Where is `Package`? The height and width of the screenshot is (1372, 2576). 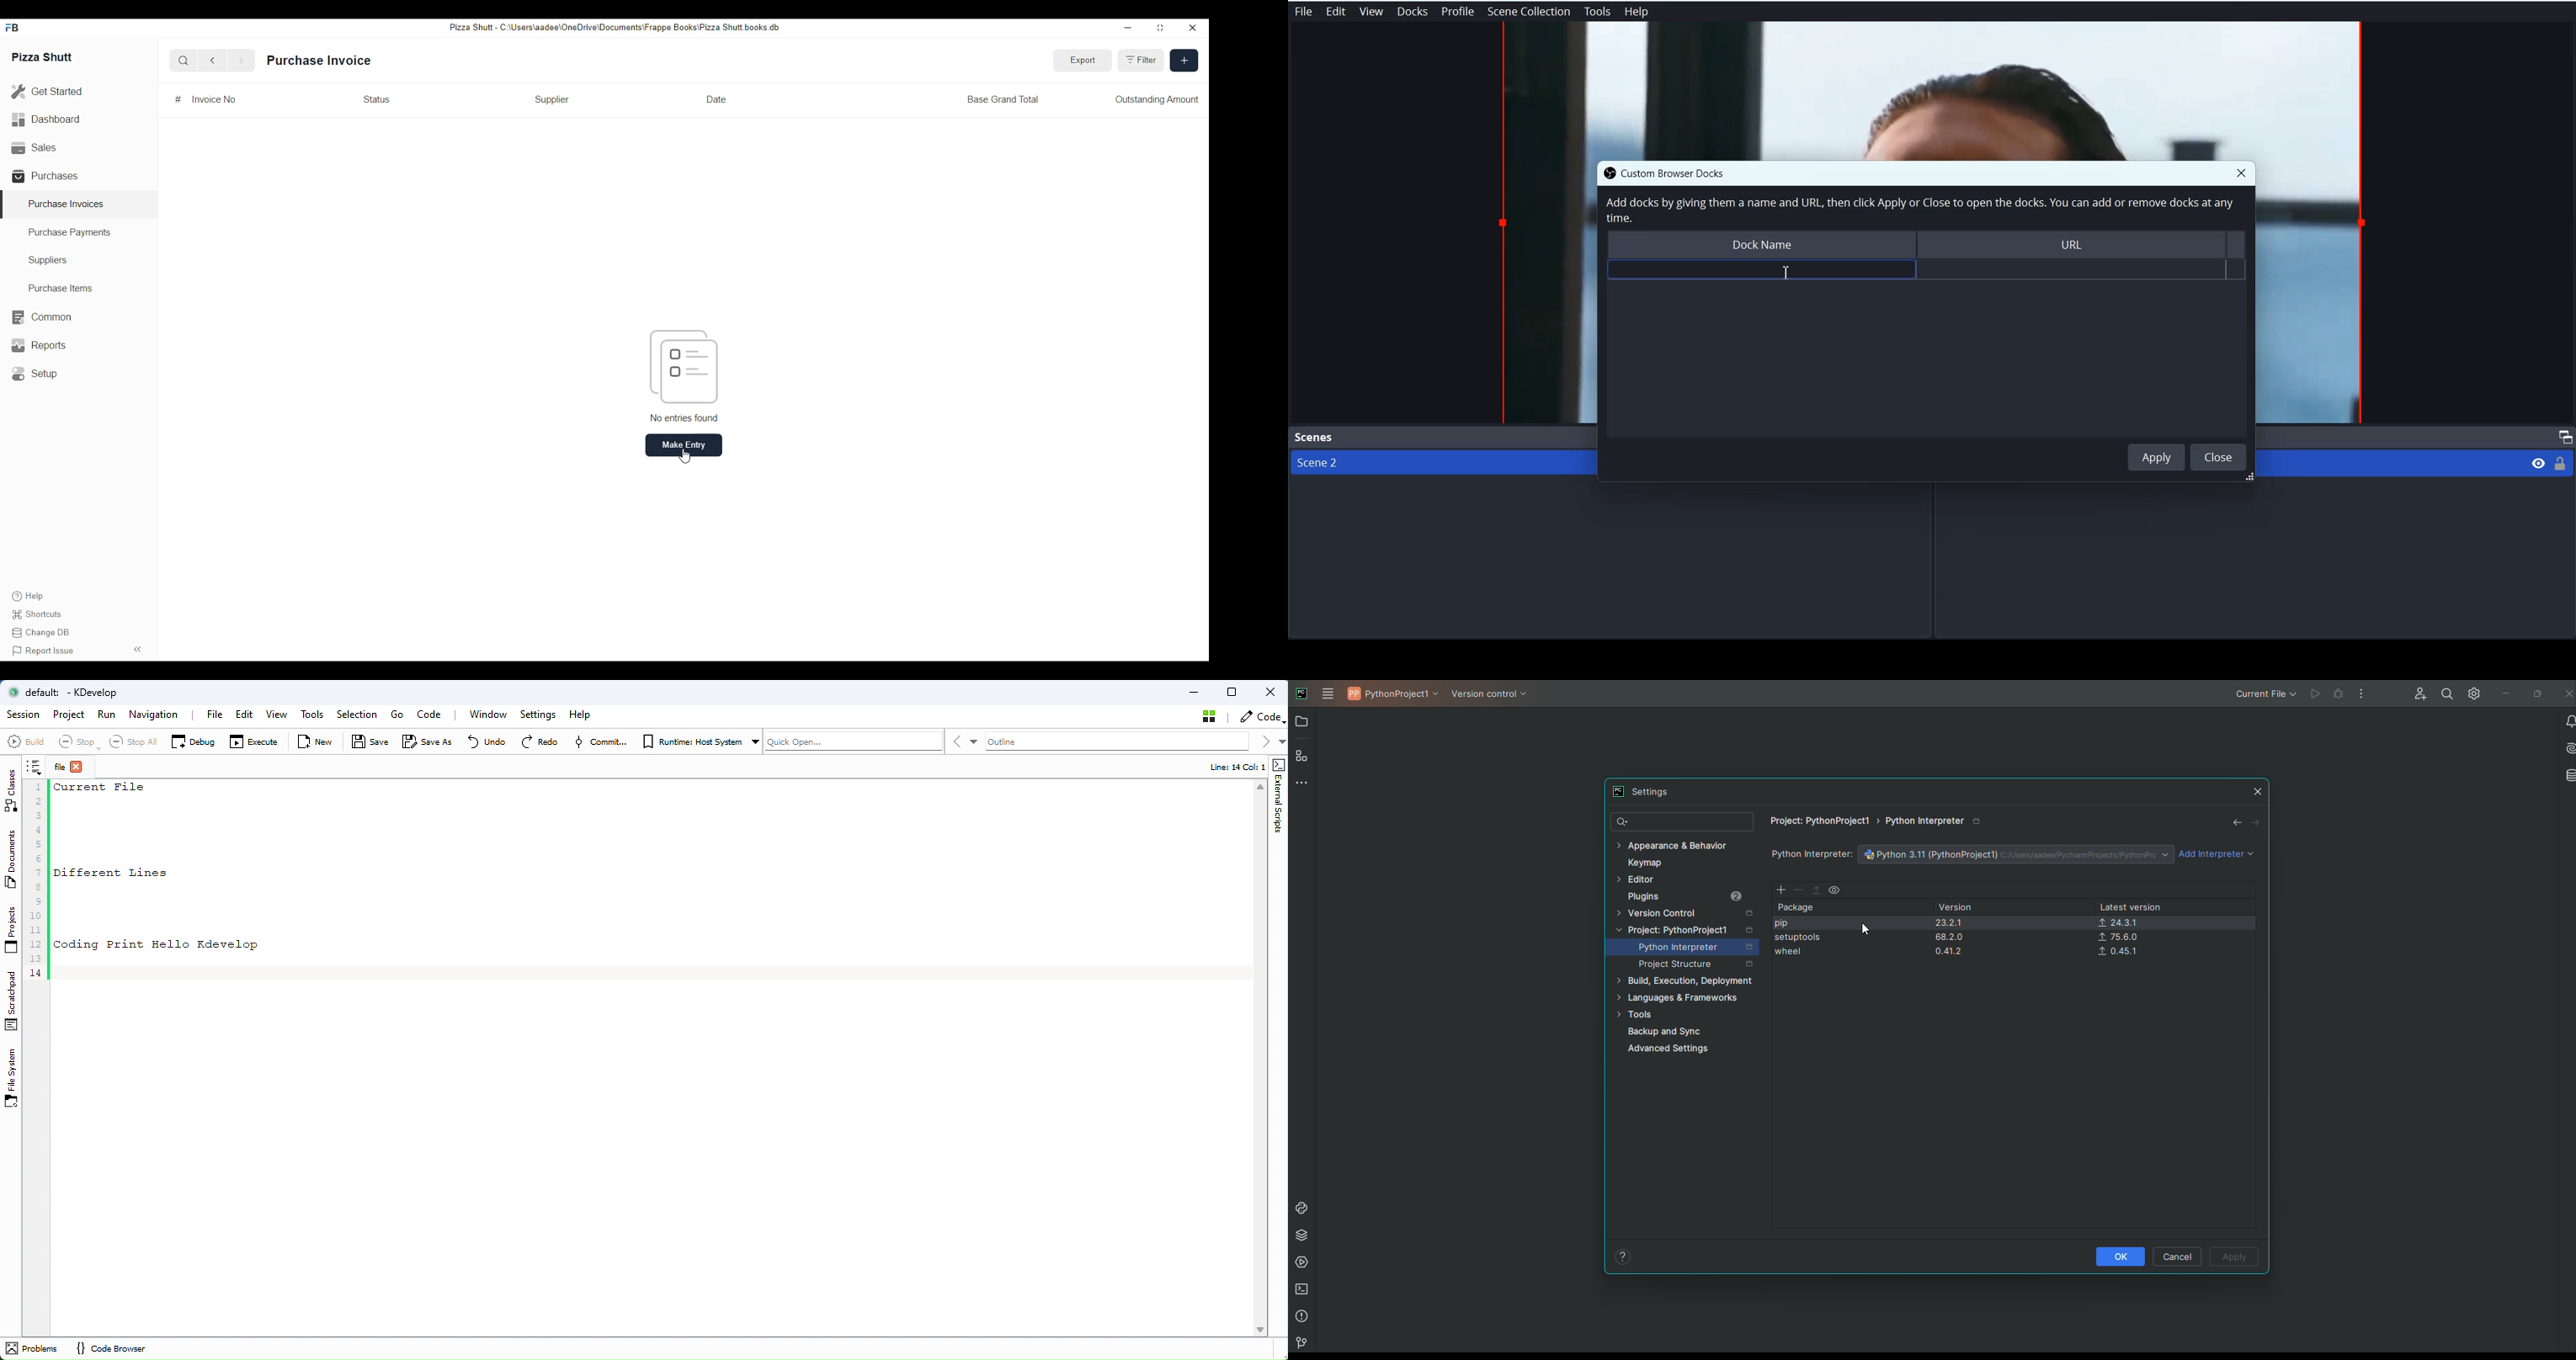 Package is located at coordinates (1797, 908).